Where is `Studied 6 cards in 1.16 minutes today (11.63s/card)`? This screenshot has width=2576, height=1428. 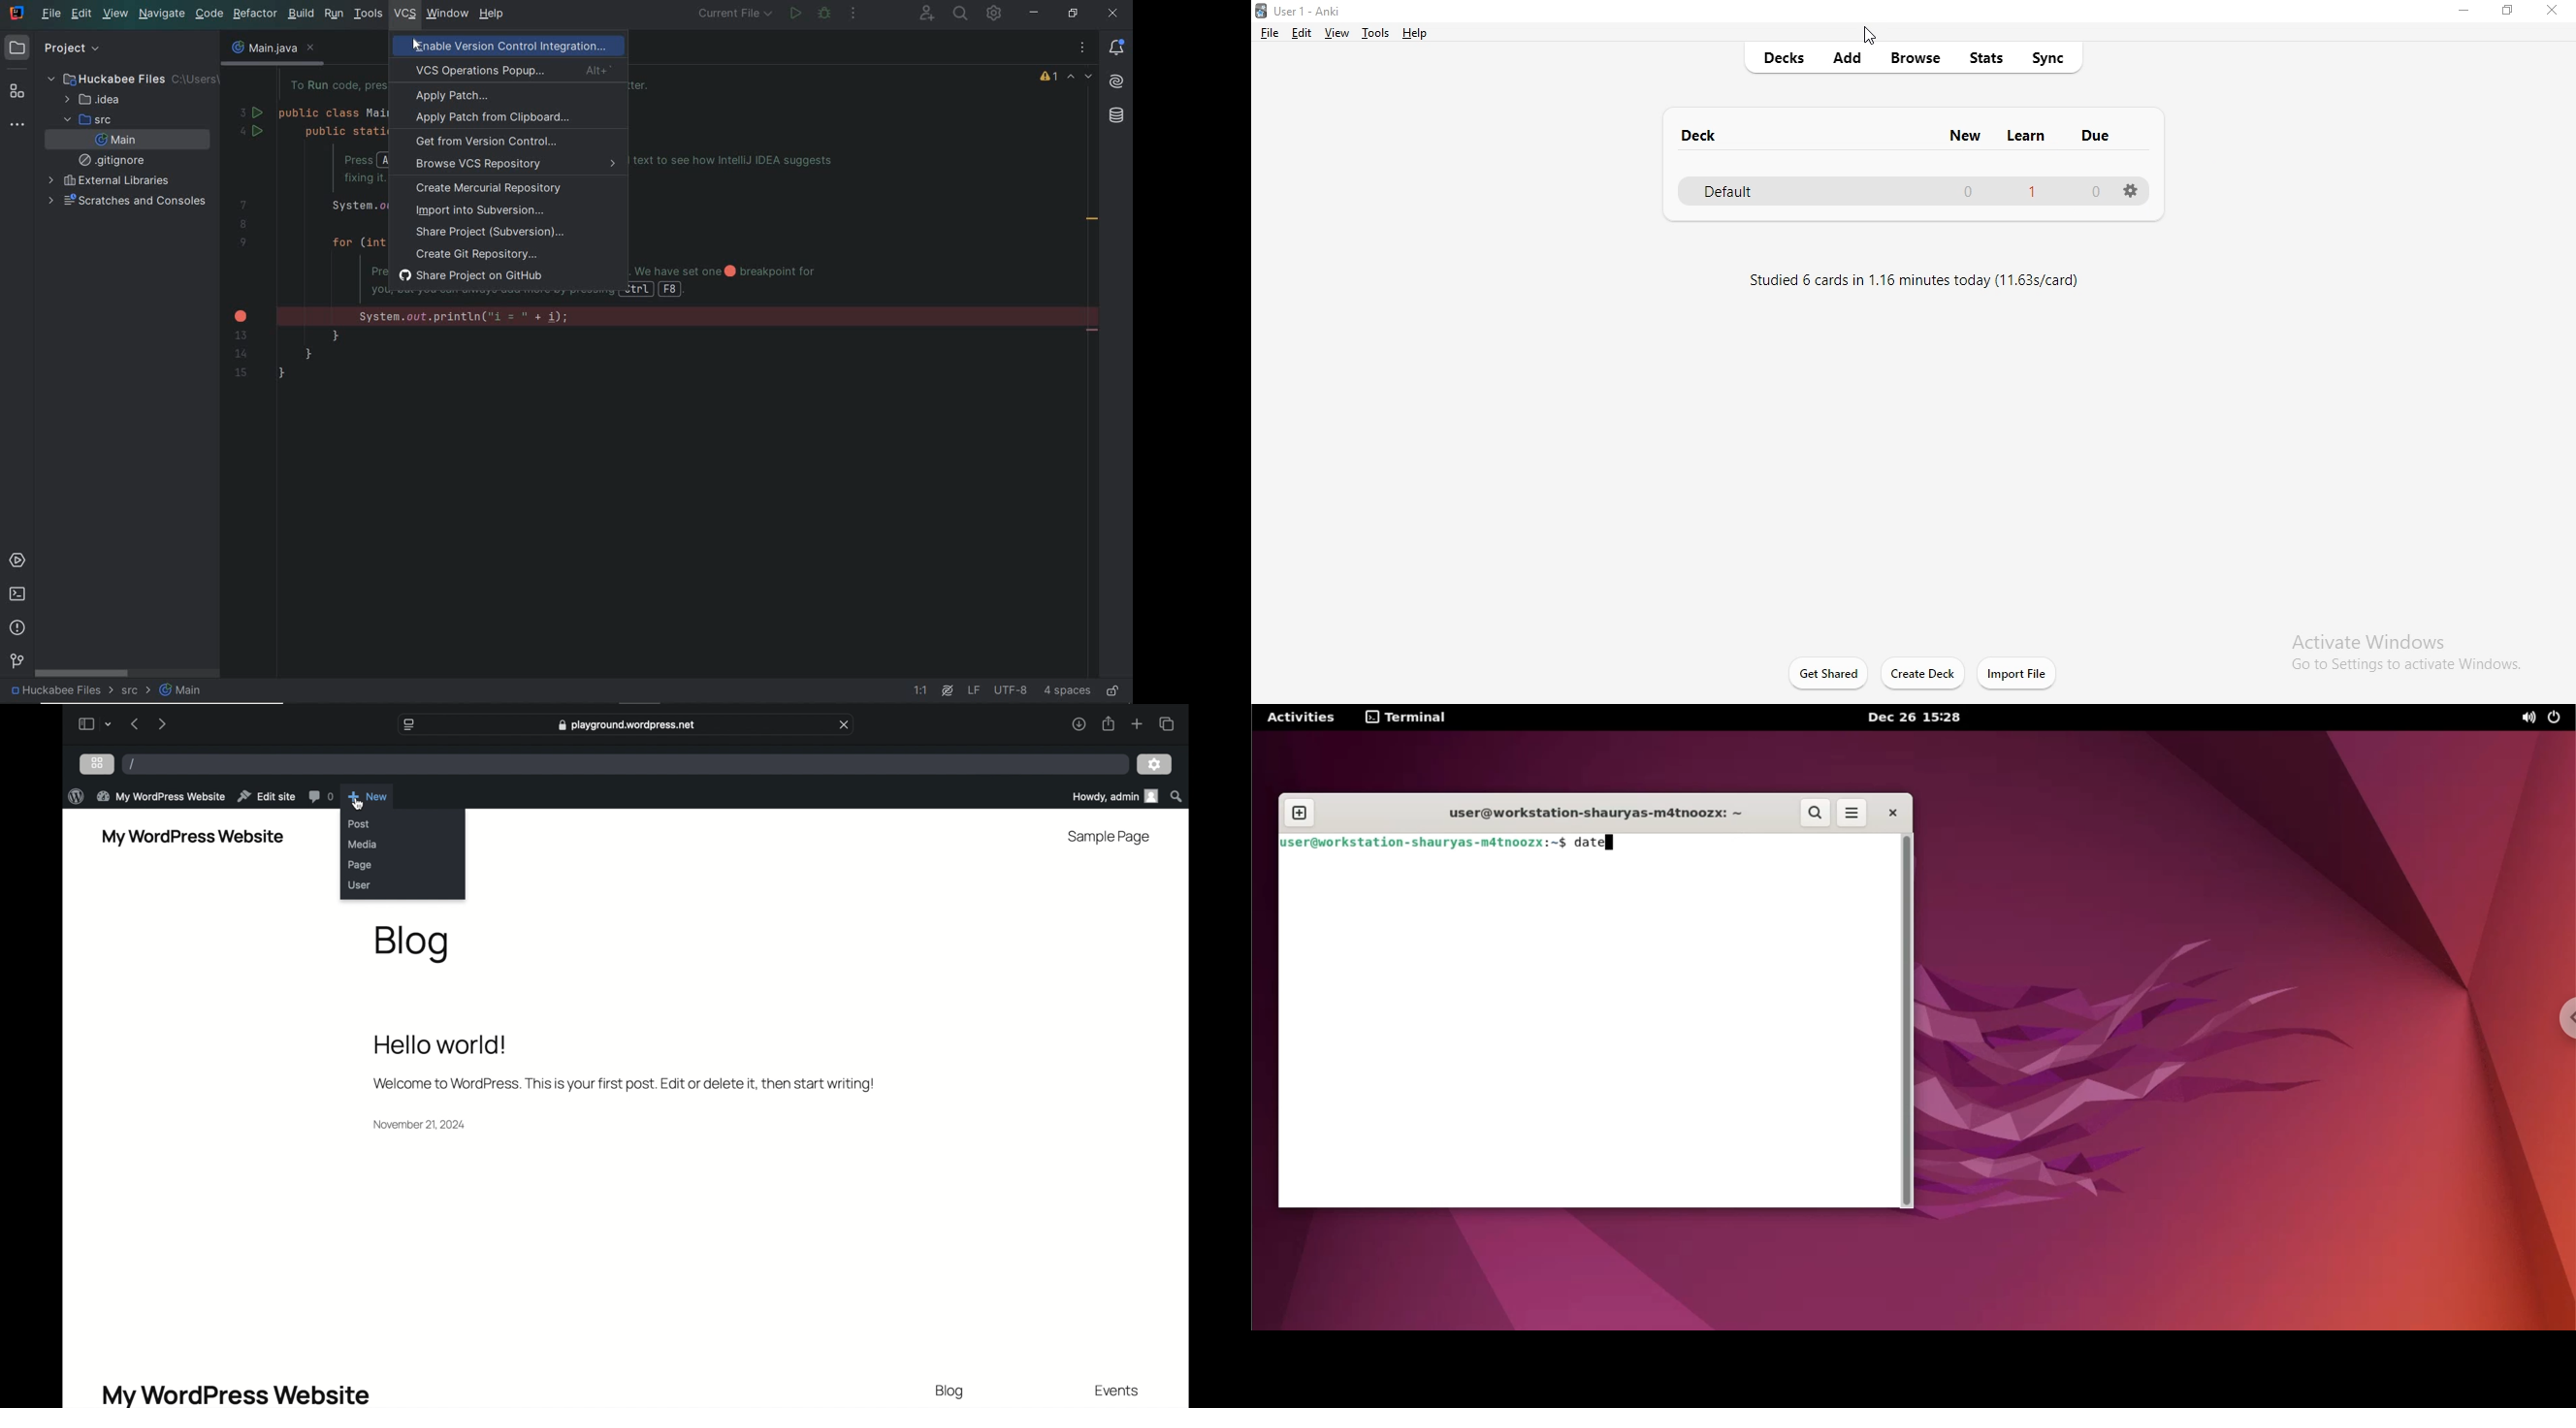 Studied 6 cards in 1.16 minutes today (11.63s/card) is located at coordinates (1916, 281).